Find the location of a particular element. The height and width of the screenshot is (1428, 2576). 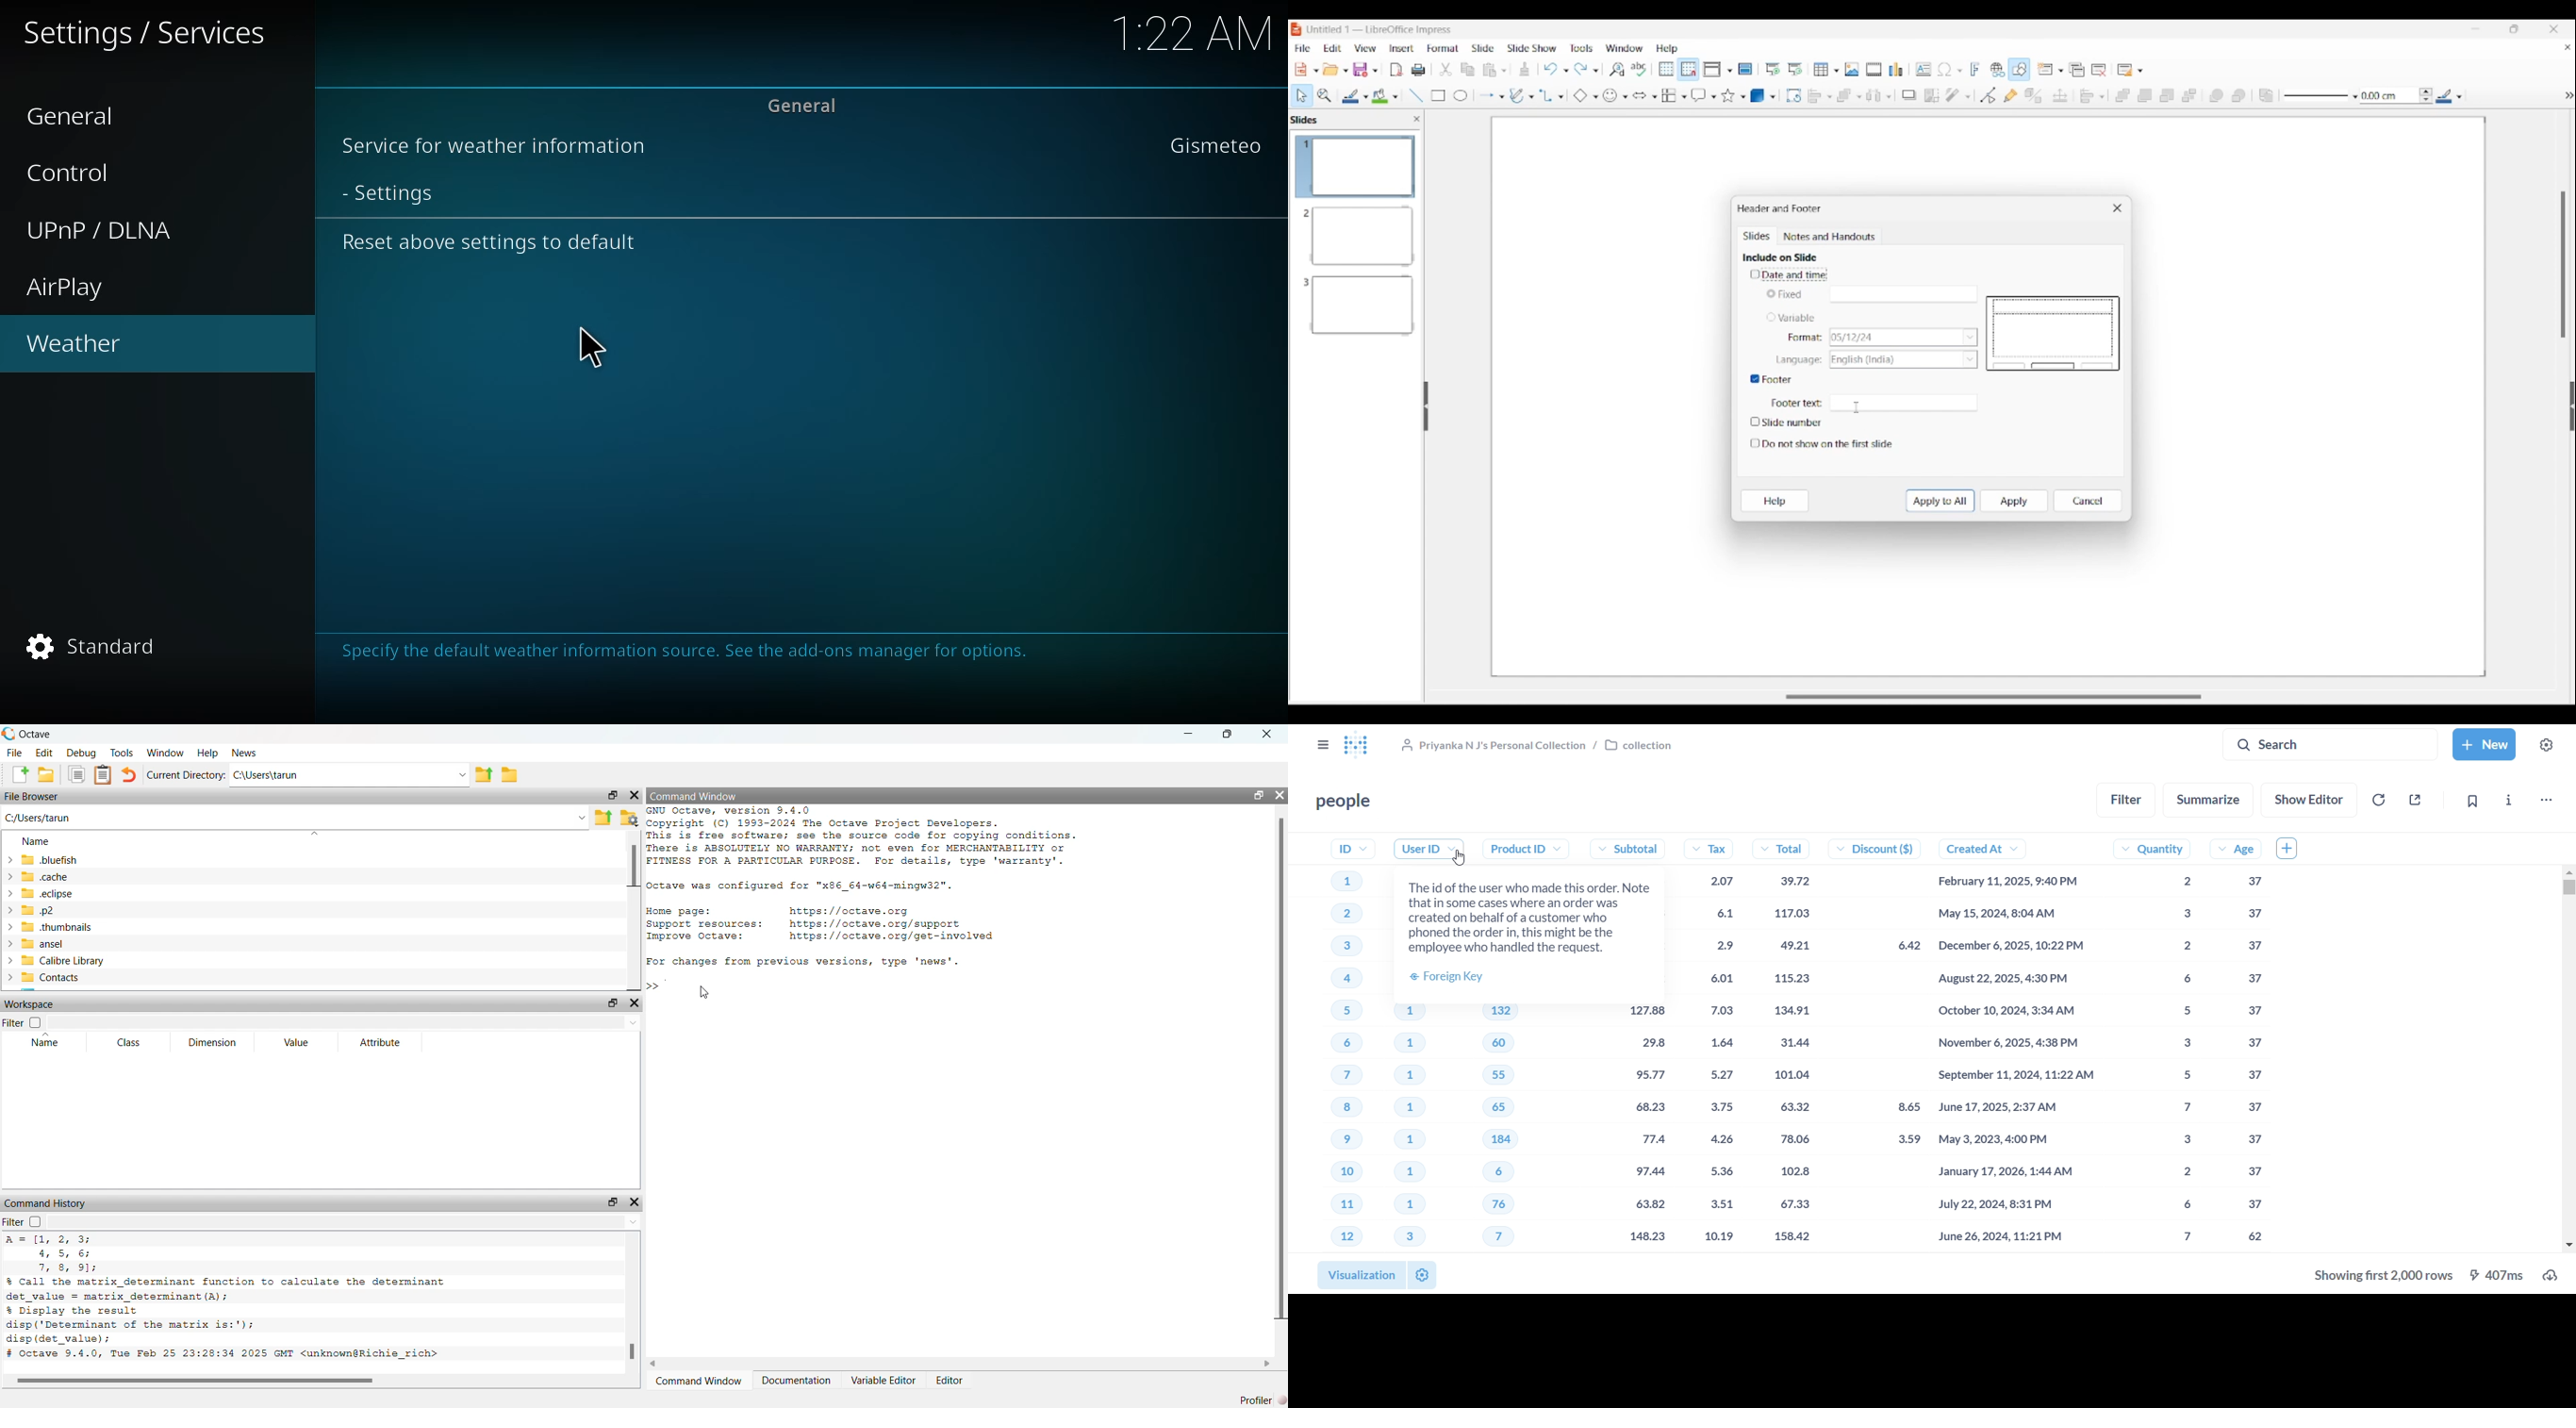

New slide options is located at coordinates (2050, 69).